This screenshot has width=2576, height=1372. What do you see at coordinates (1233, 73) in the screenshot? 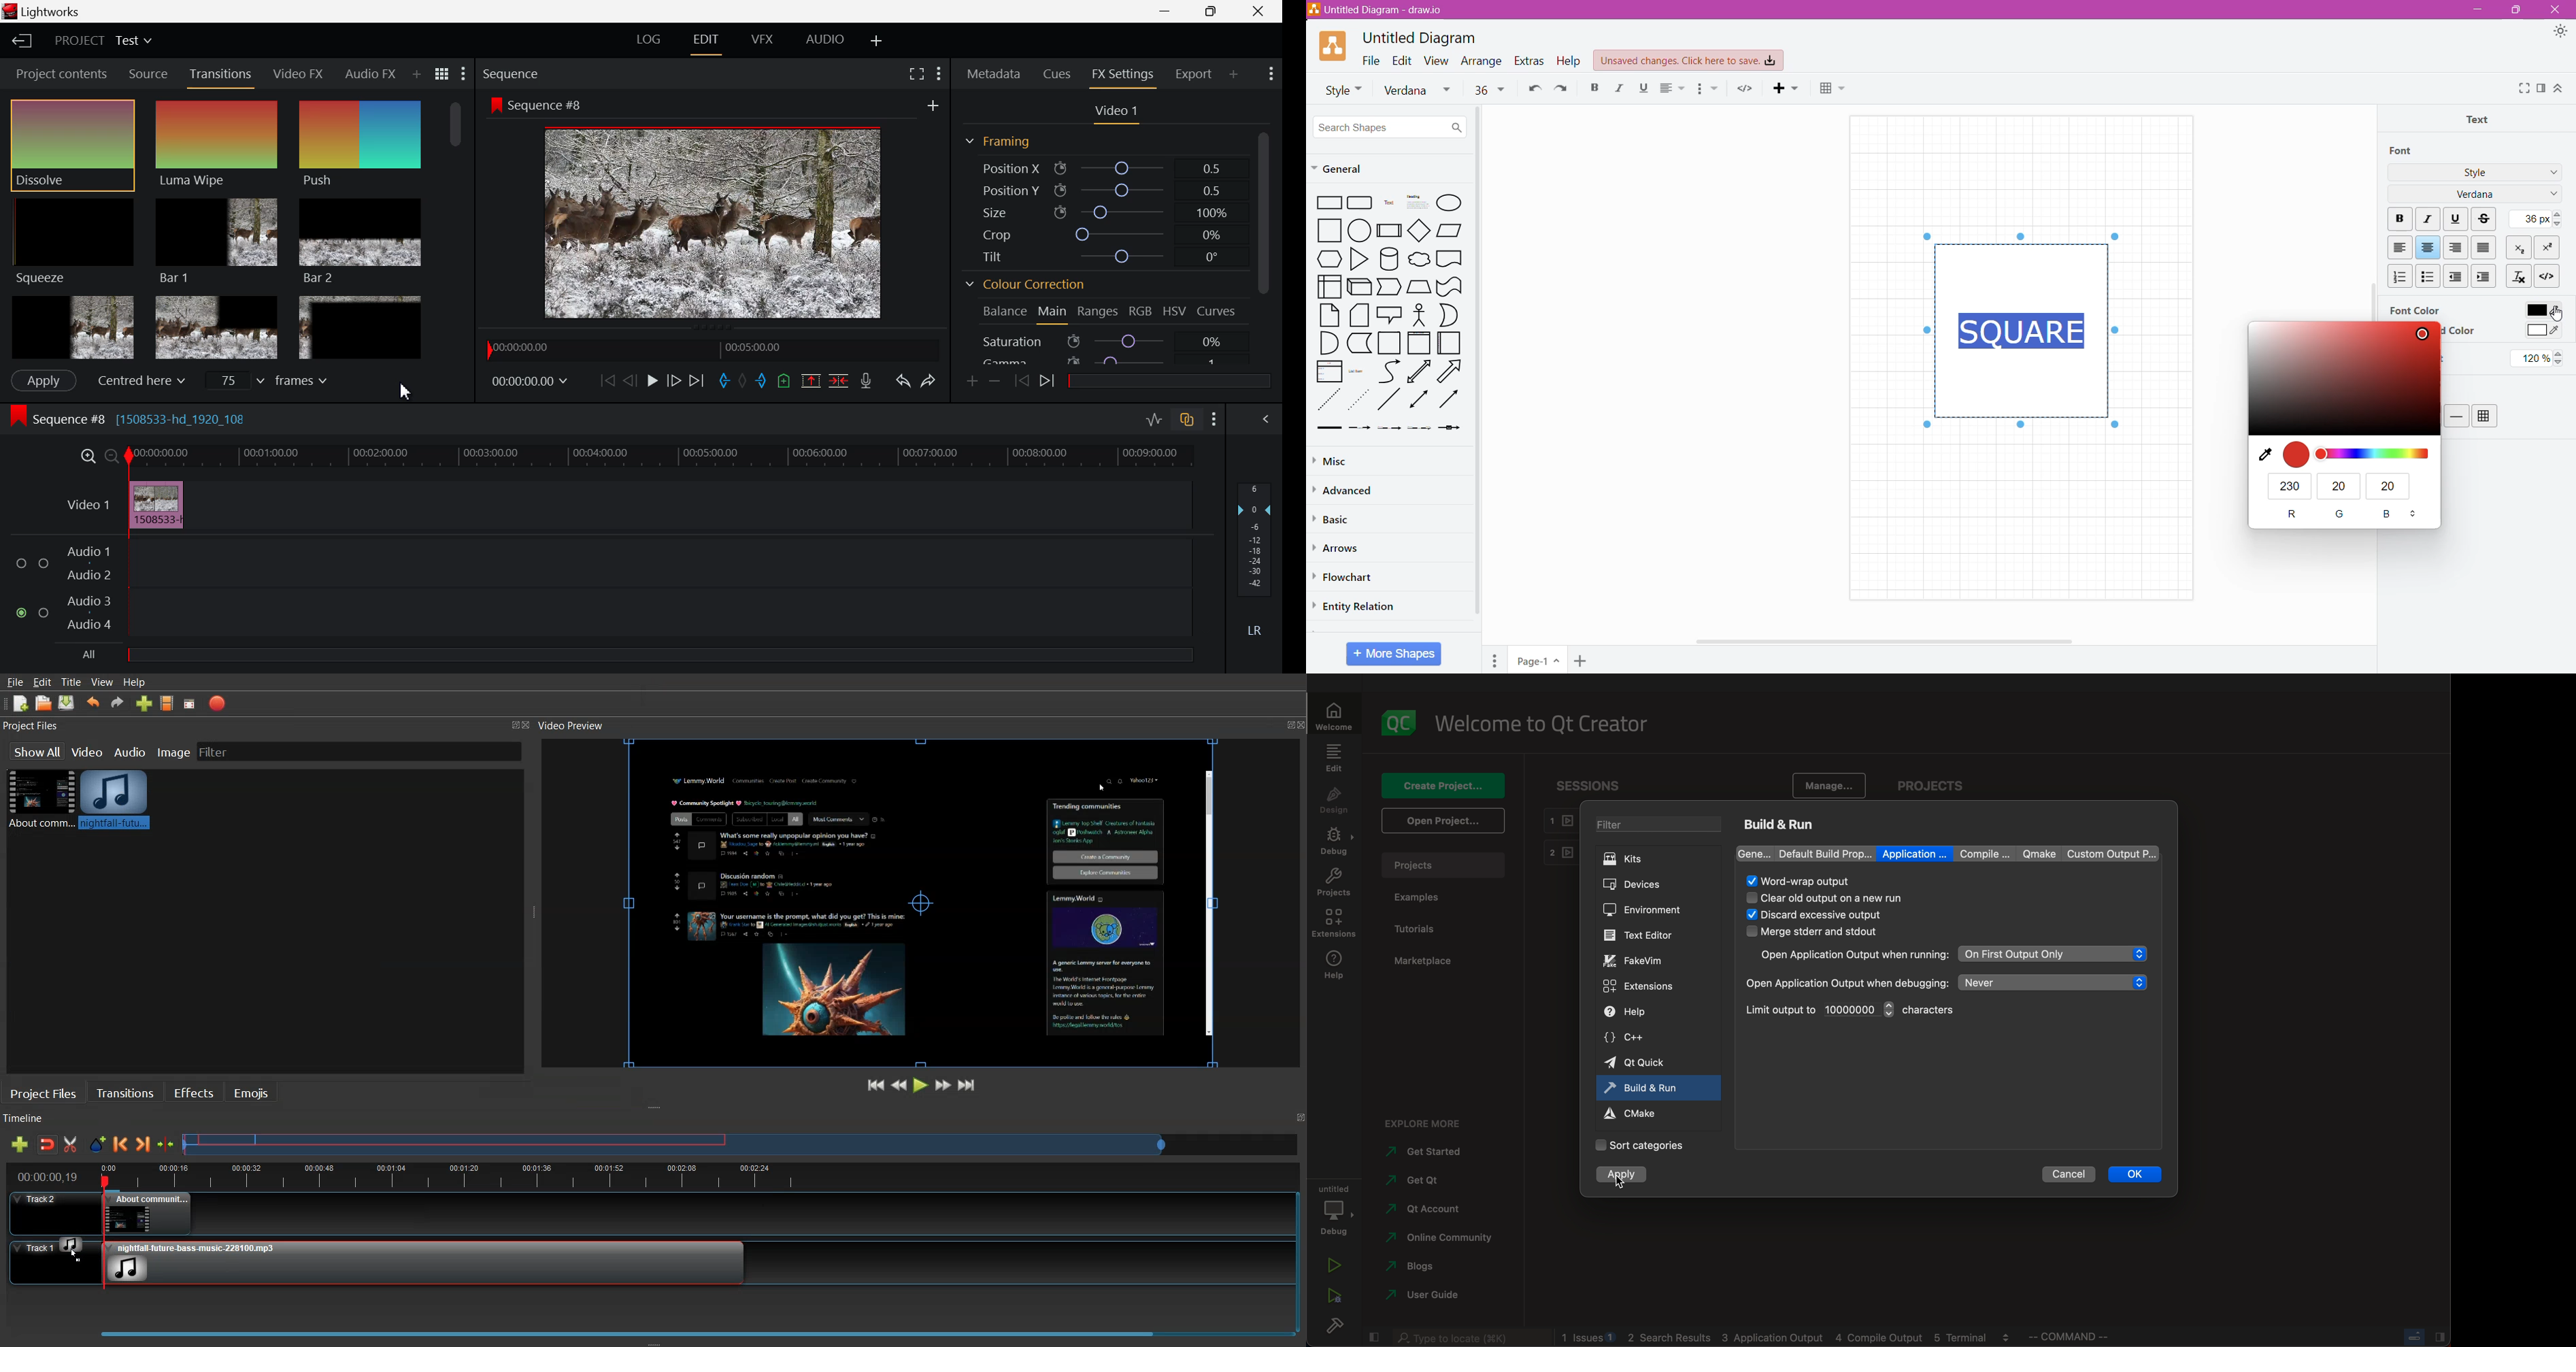
I see `Add Panel` at bounding box center [1233, 73].